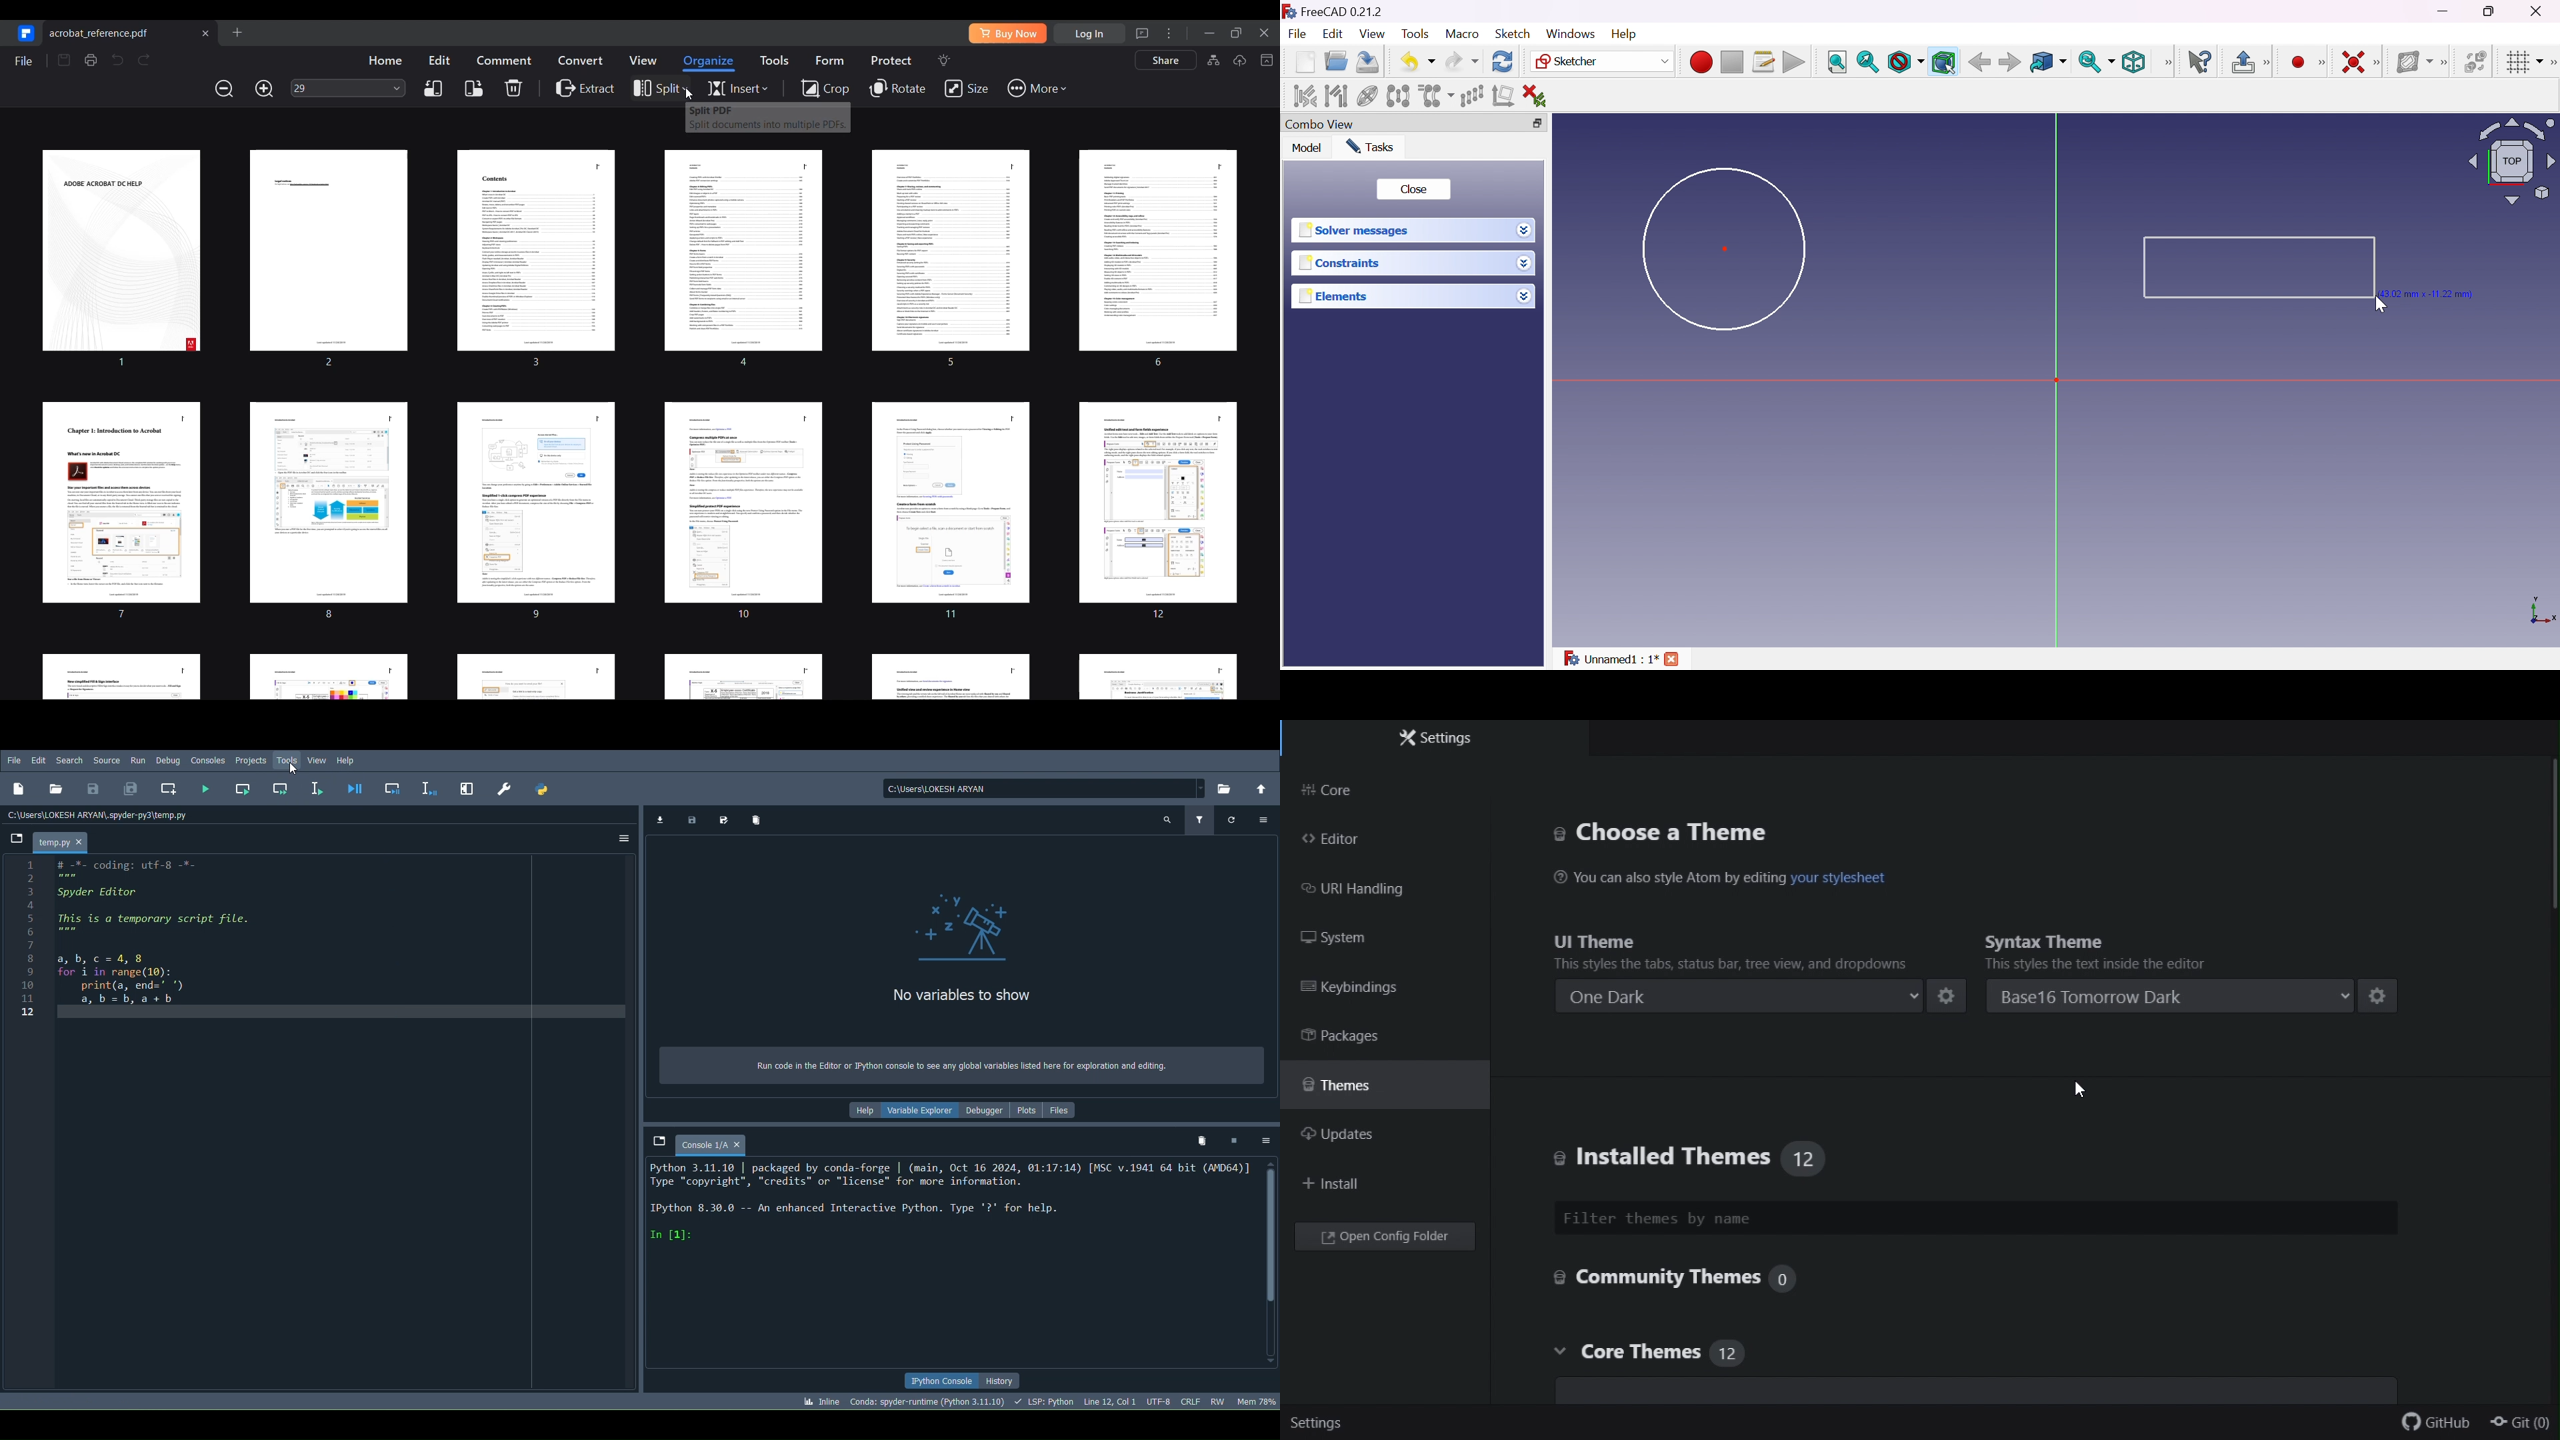  What do you see at coordinates (1365, 61) in the screenshot?
I see `Save` at bounding box center [1365, 61].